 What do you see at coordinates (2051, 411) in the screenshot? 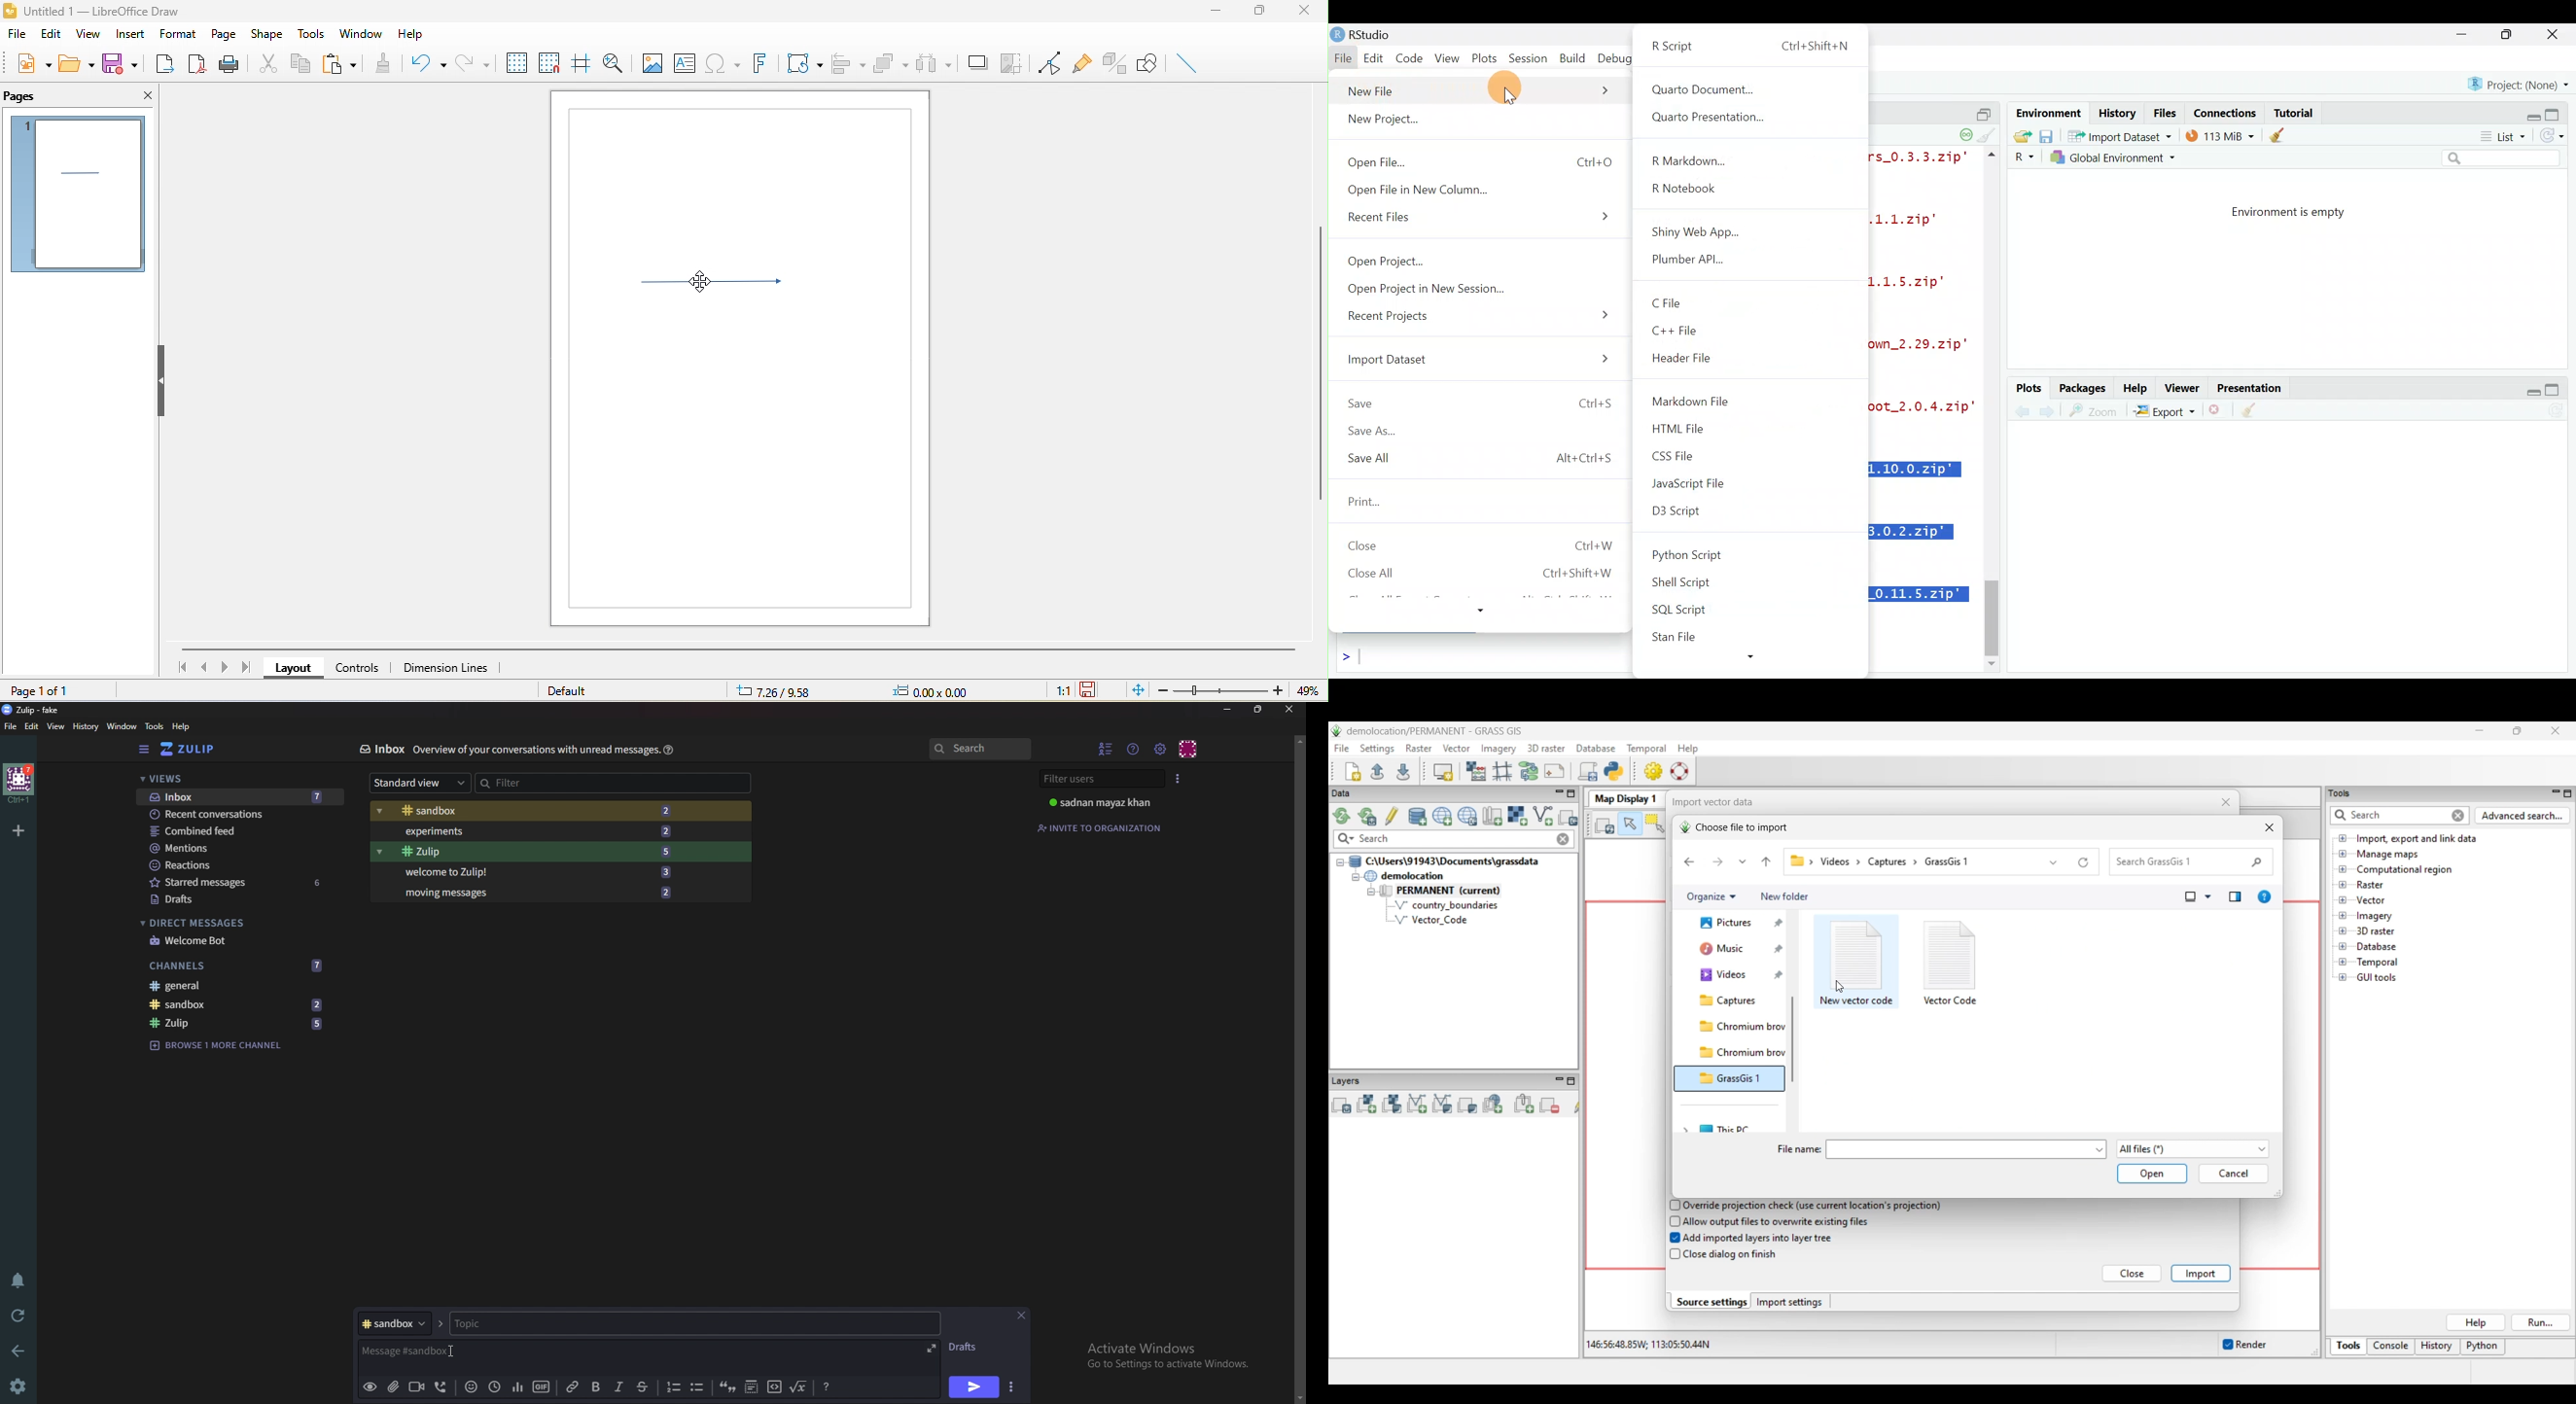
I see `previous plot` at bounding box center [2051, 411].